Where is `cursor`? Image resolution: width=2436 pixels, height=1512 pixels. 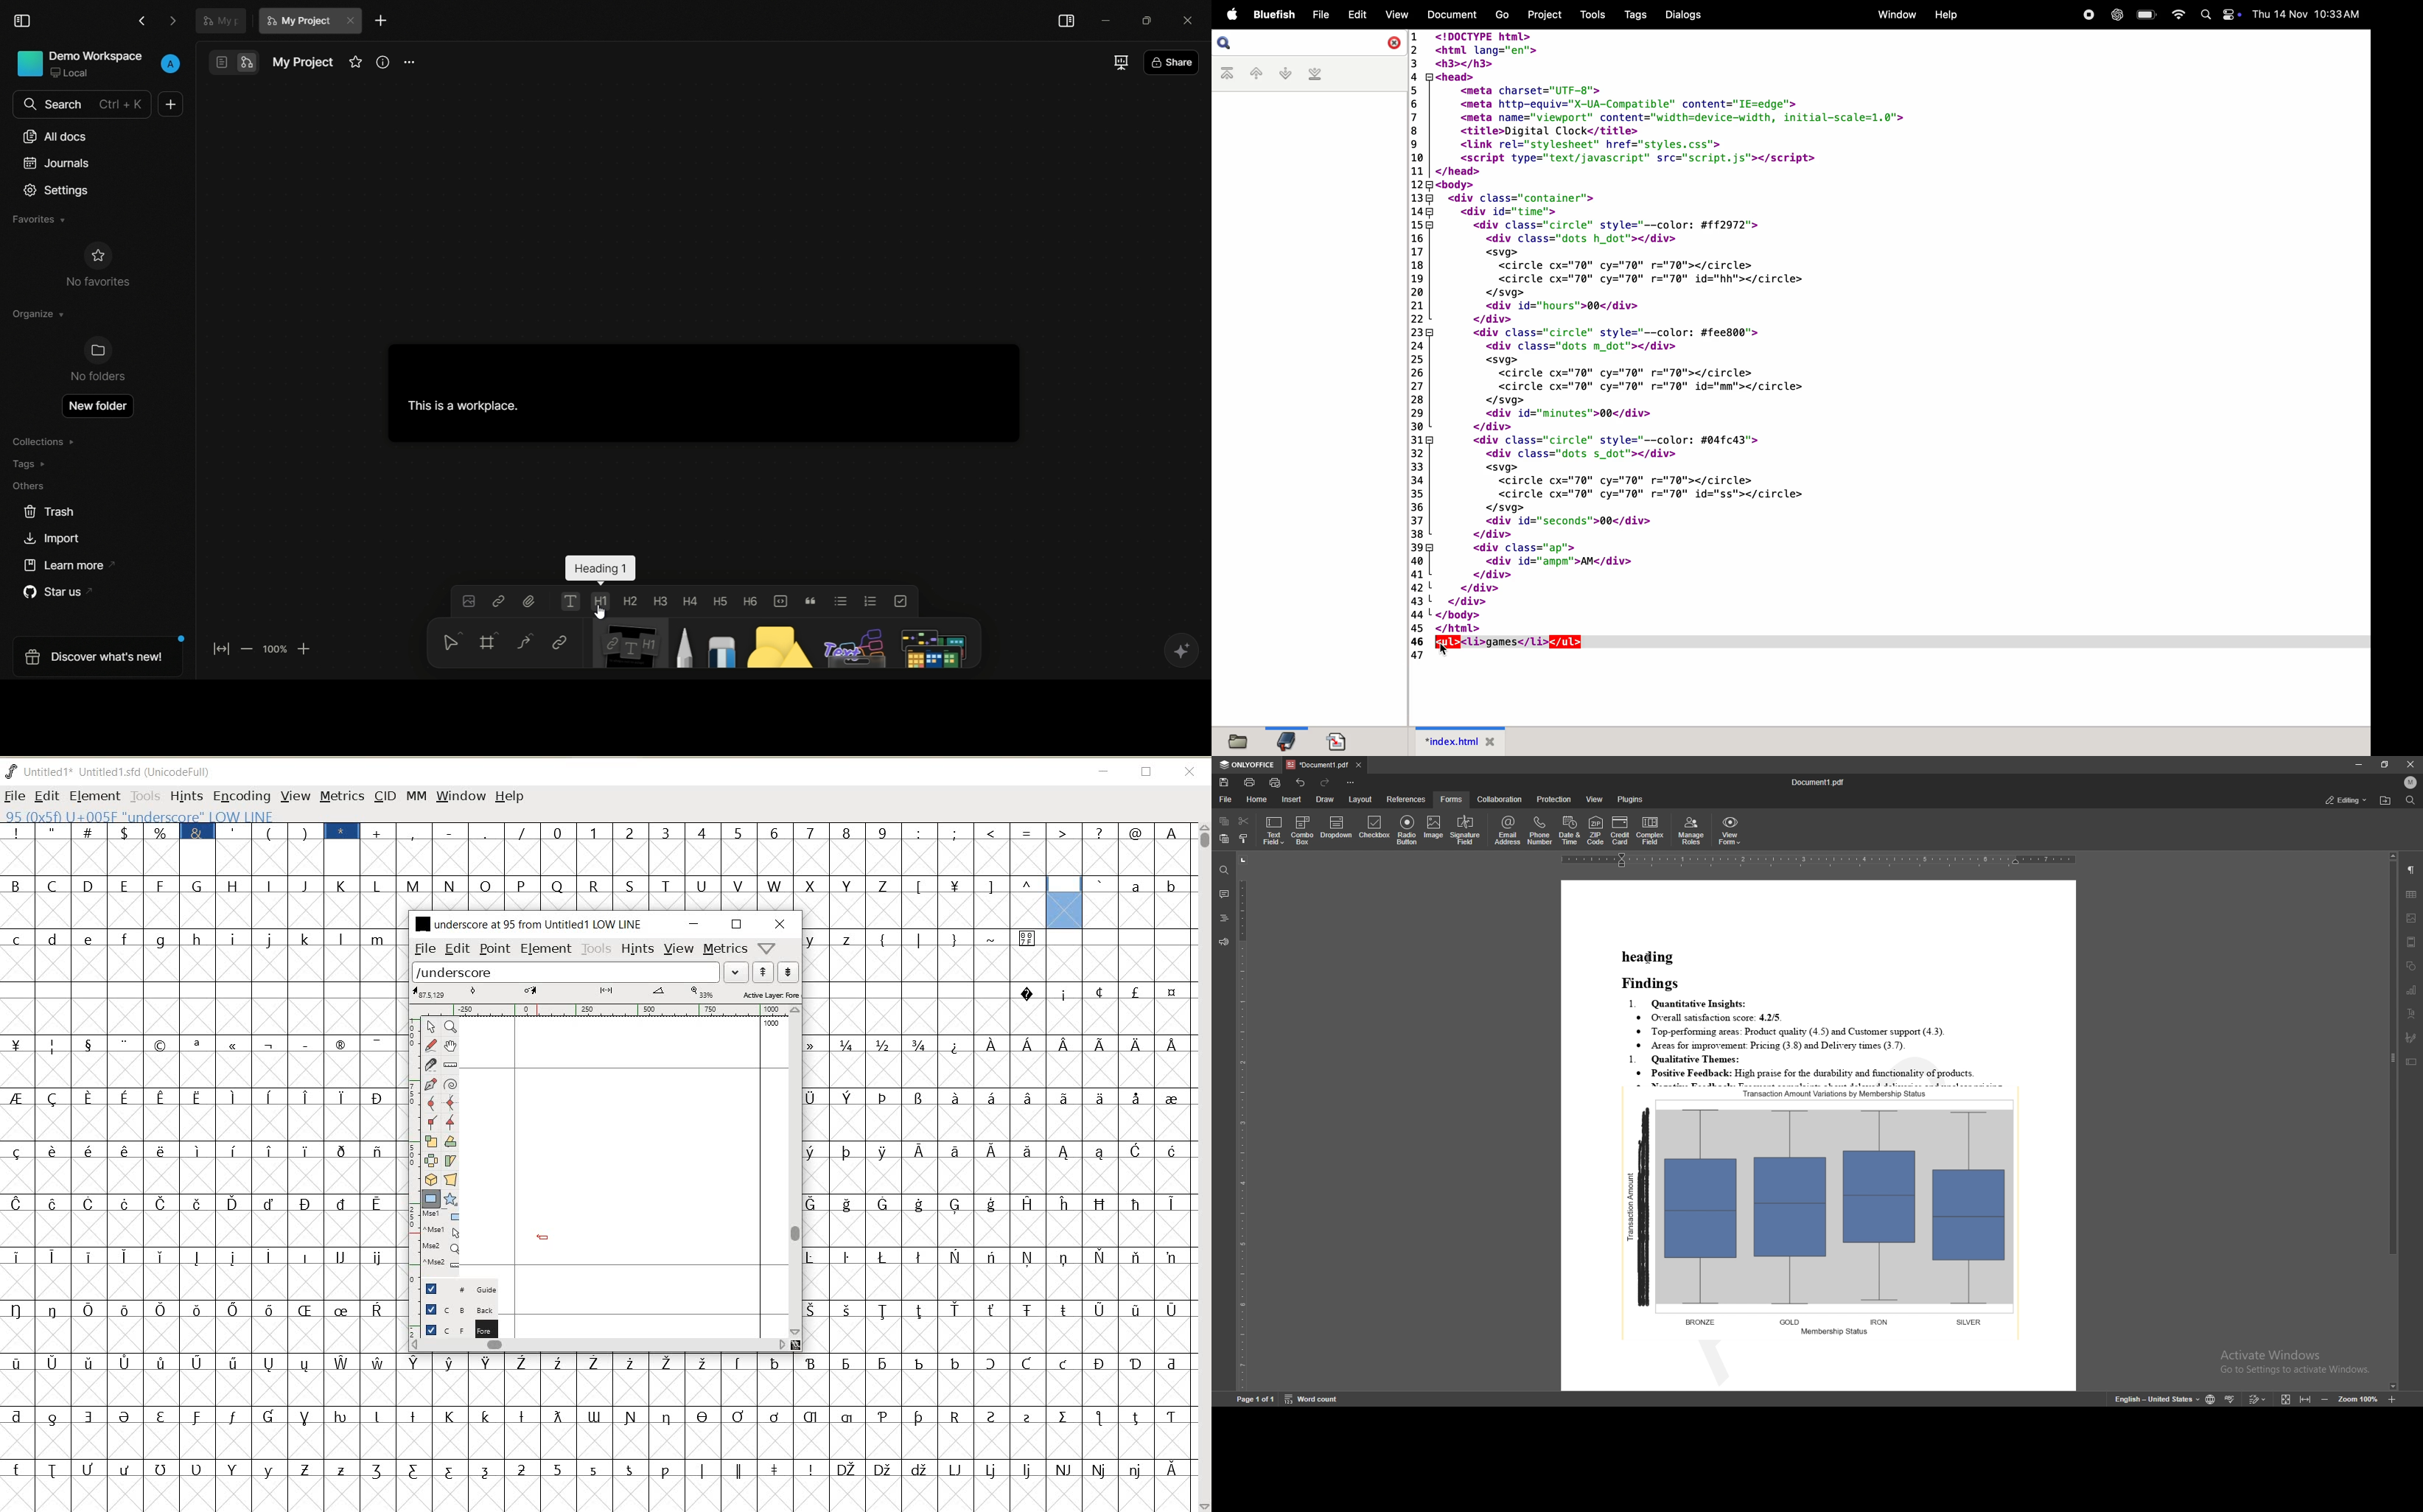
cursor is located at coordinates (1443, 650).